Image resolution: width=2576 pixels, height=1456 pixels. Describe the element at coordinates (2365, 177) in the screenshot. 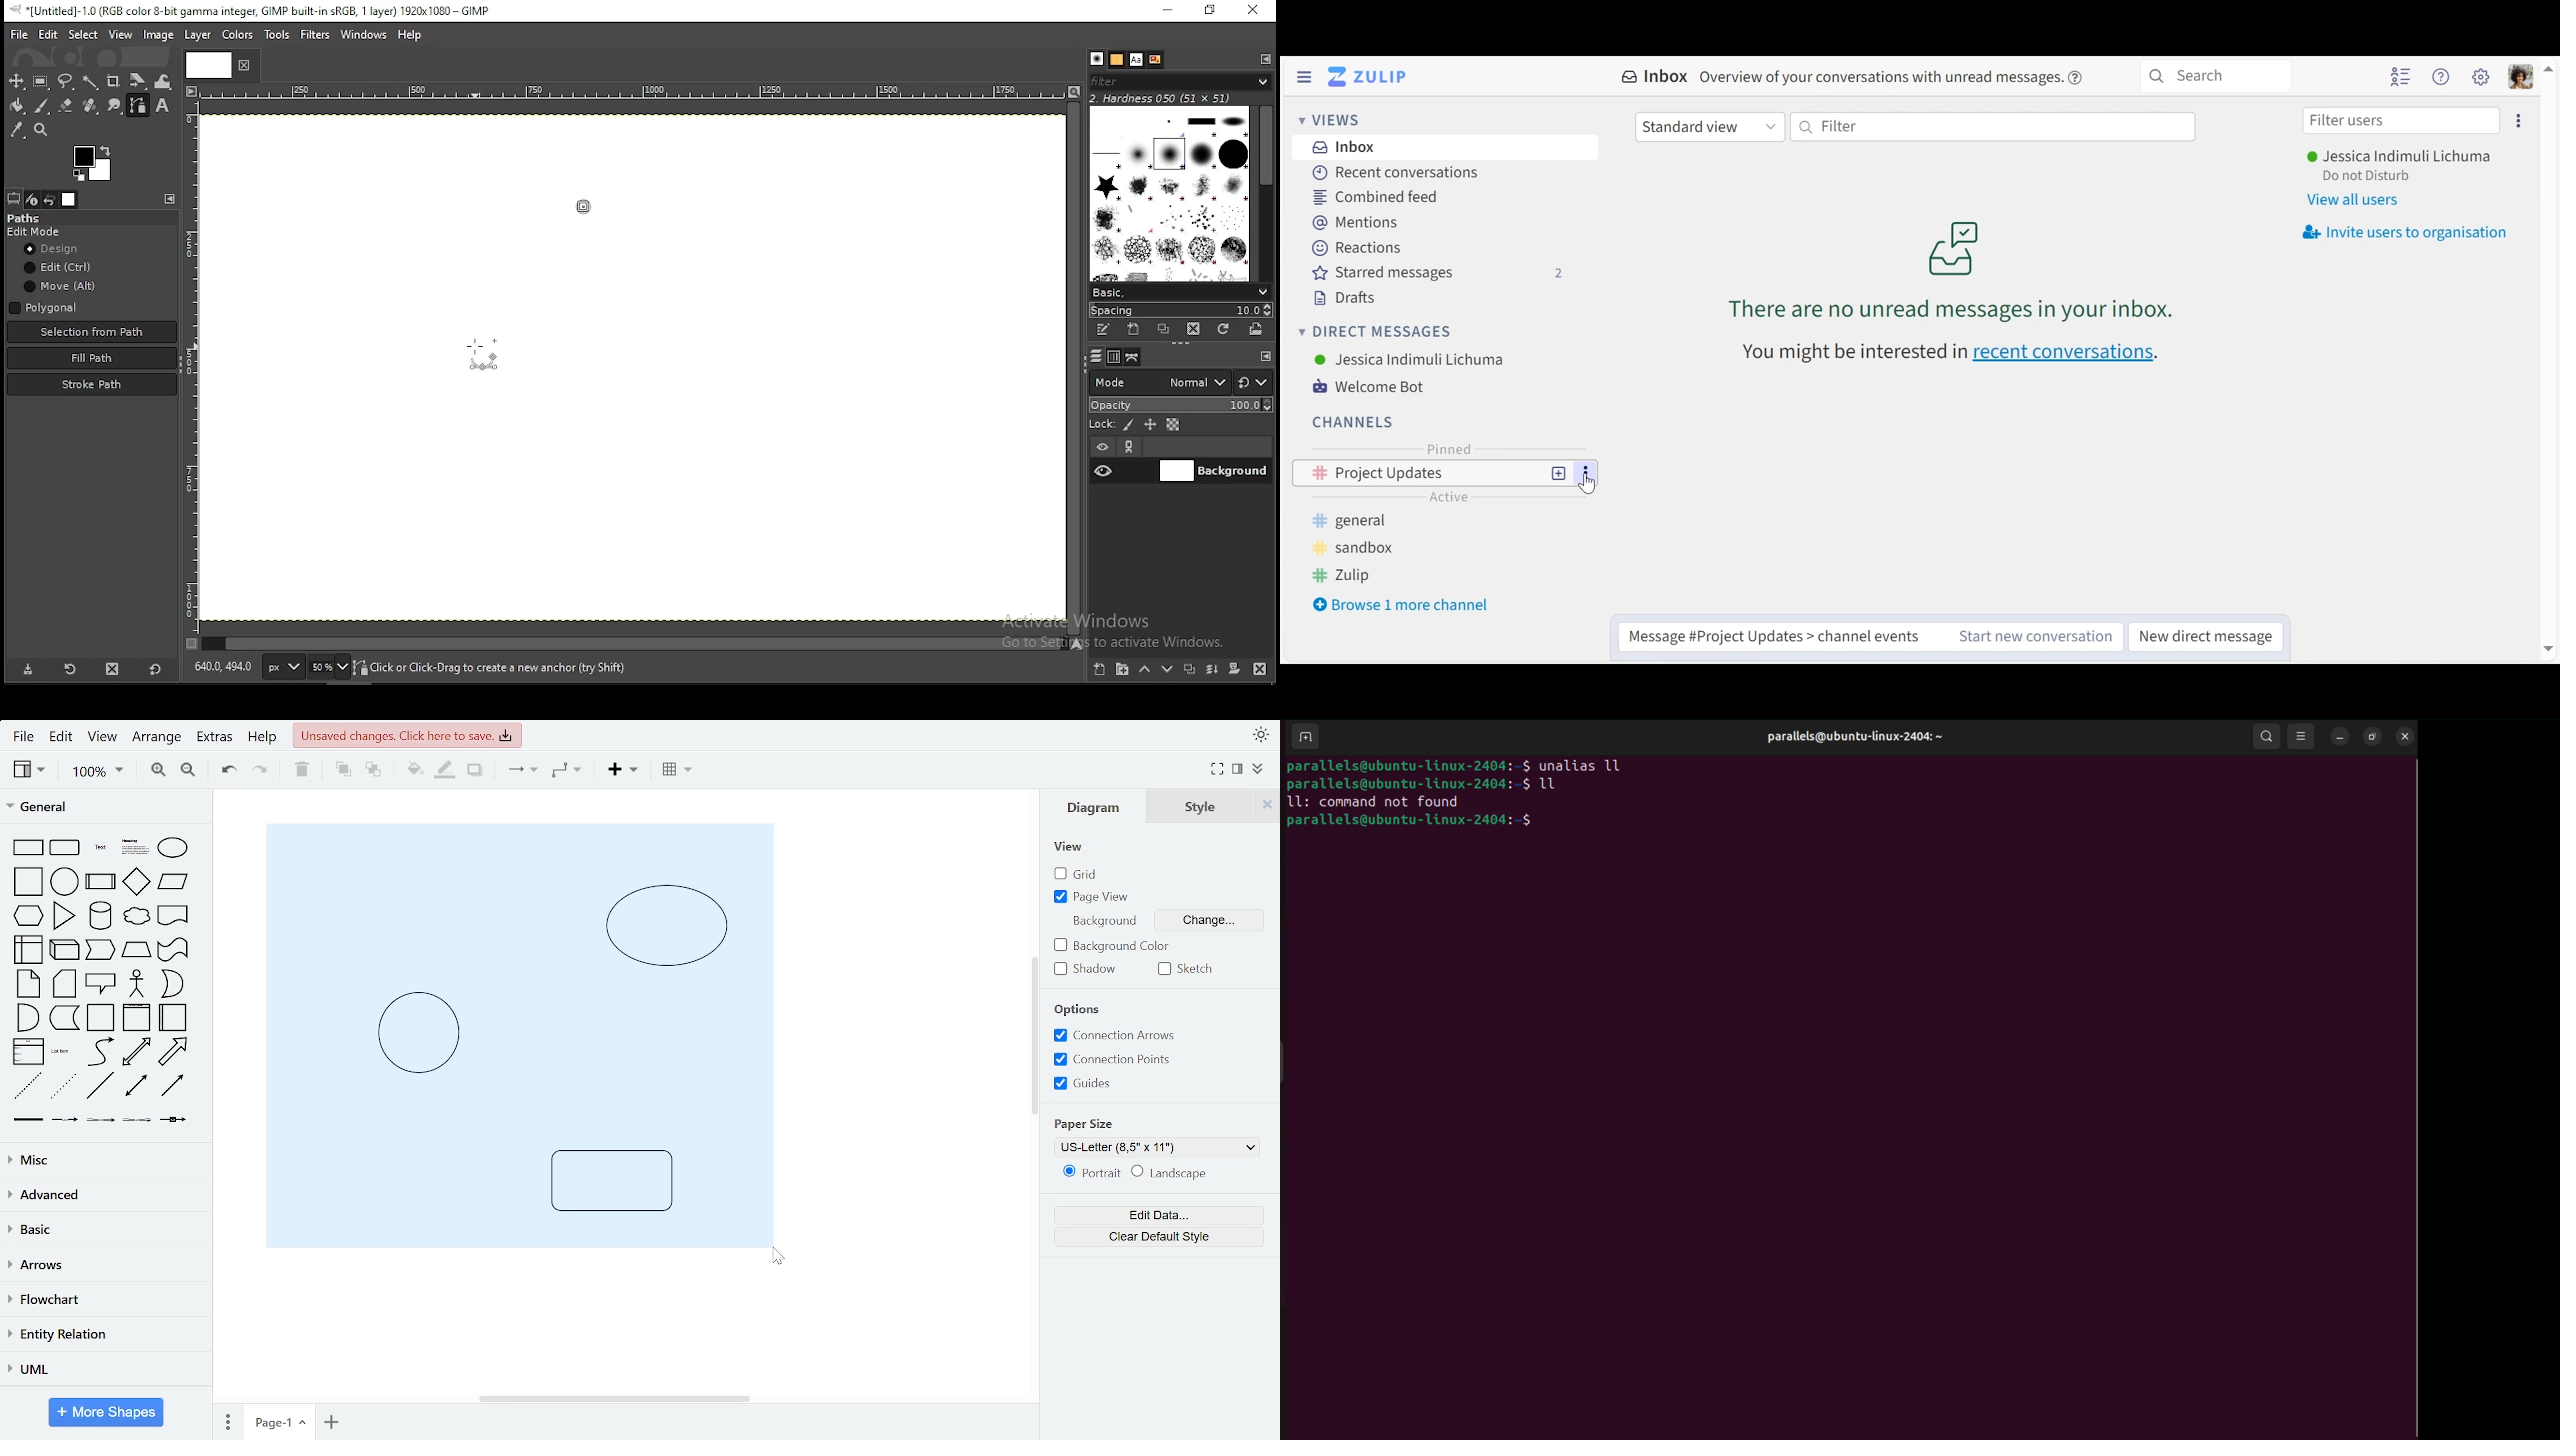

I see `Do not Disturb` at that location.